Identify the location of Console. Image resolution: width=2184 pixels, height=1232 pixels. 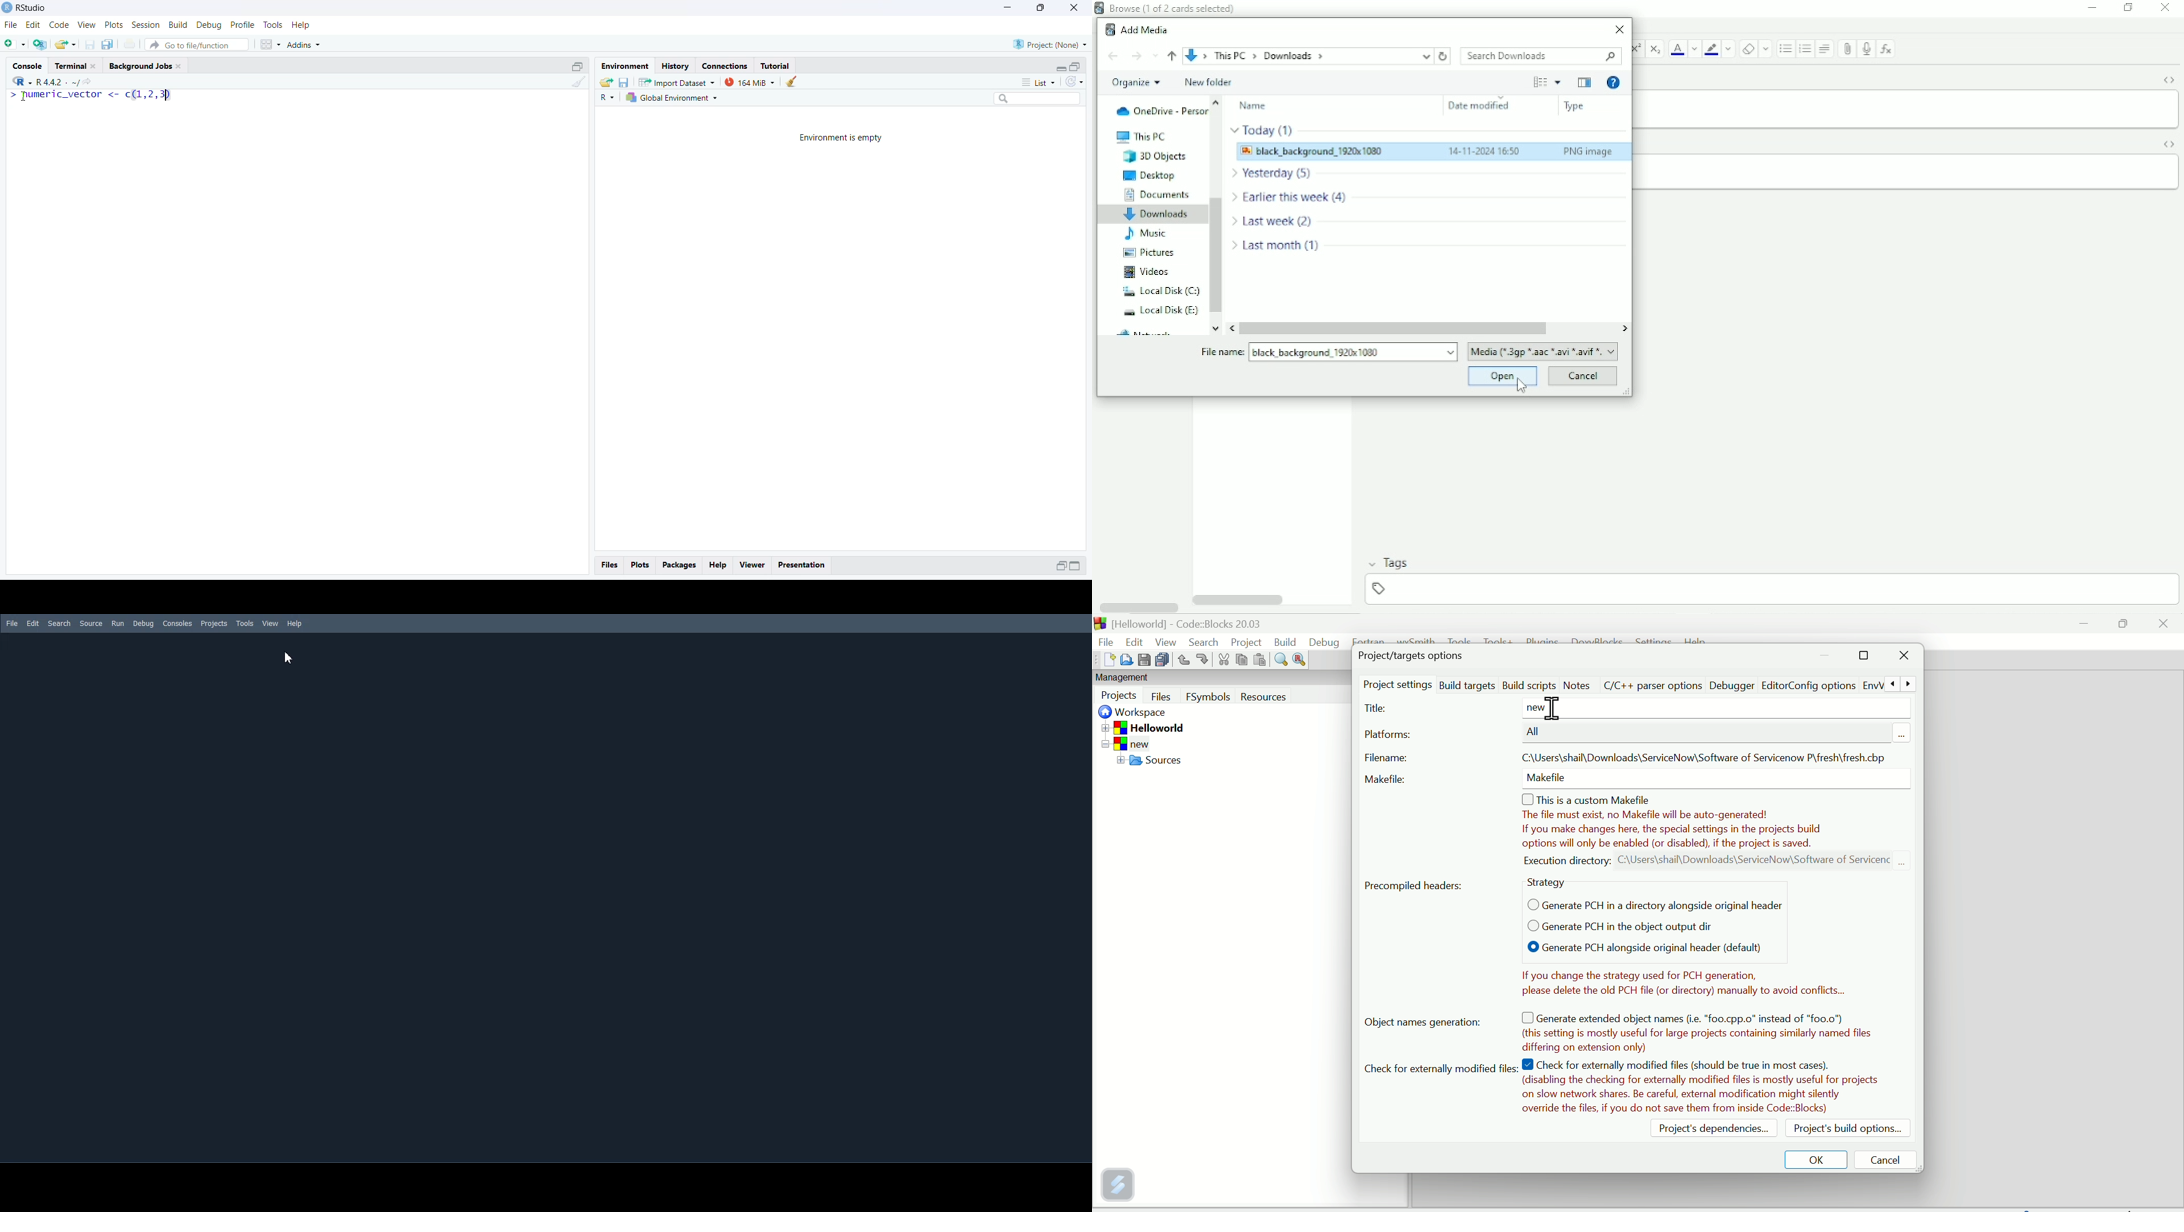
(27, 64).